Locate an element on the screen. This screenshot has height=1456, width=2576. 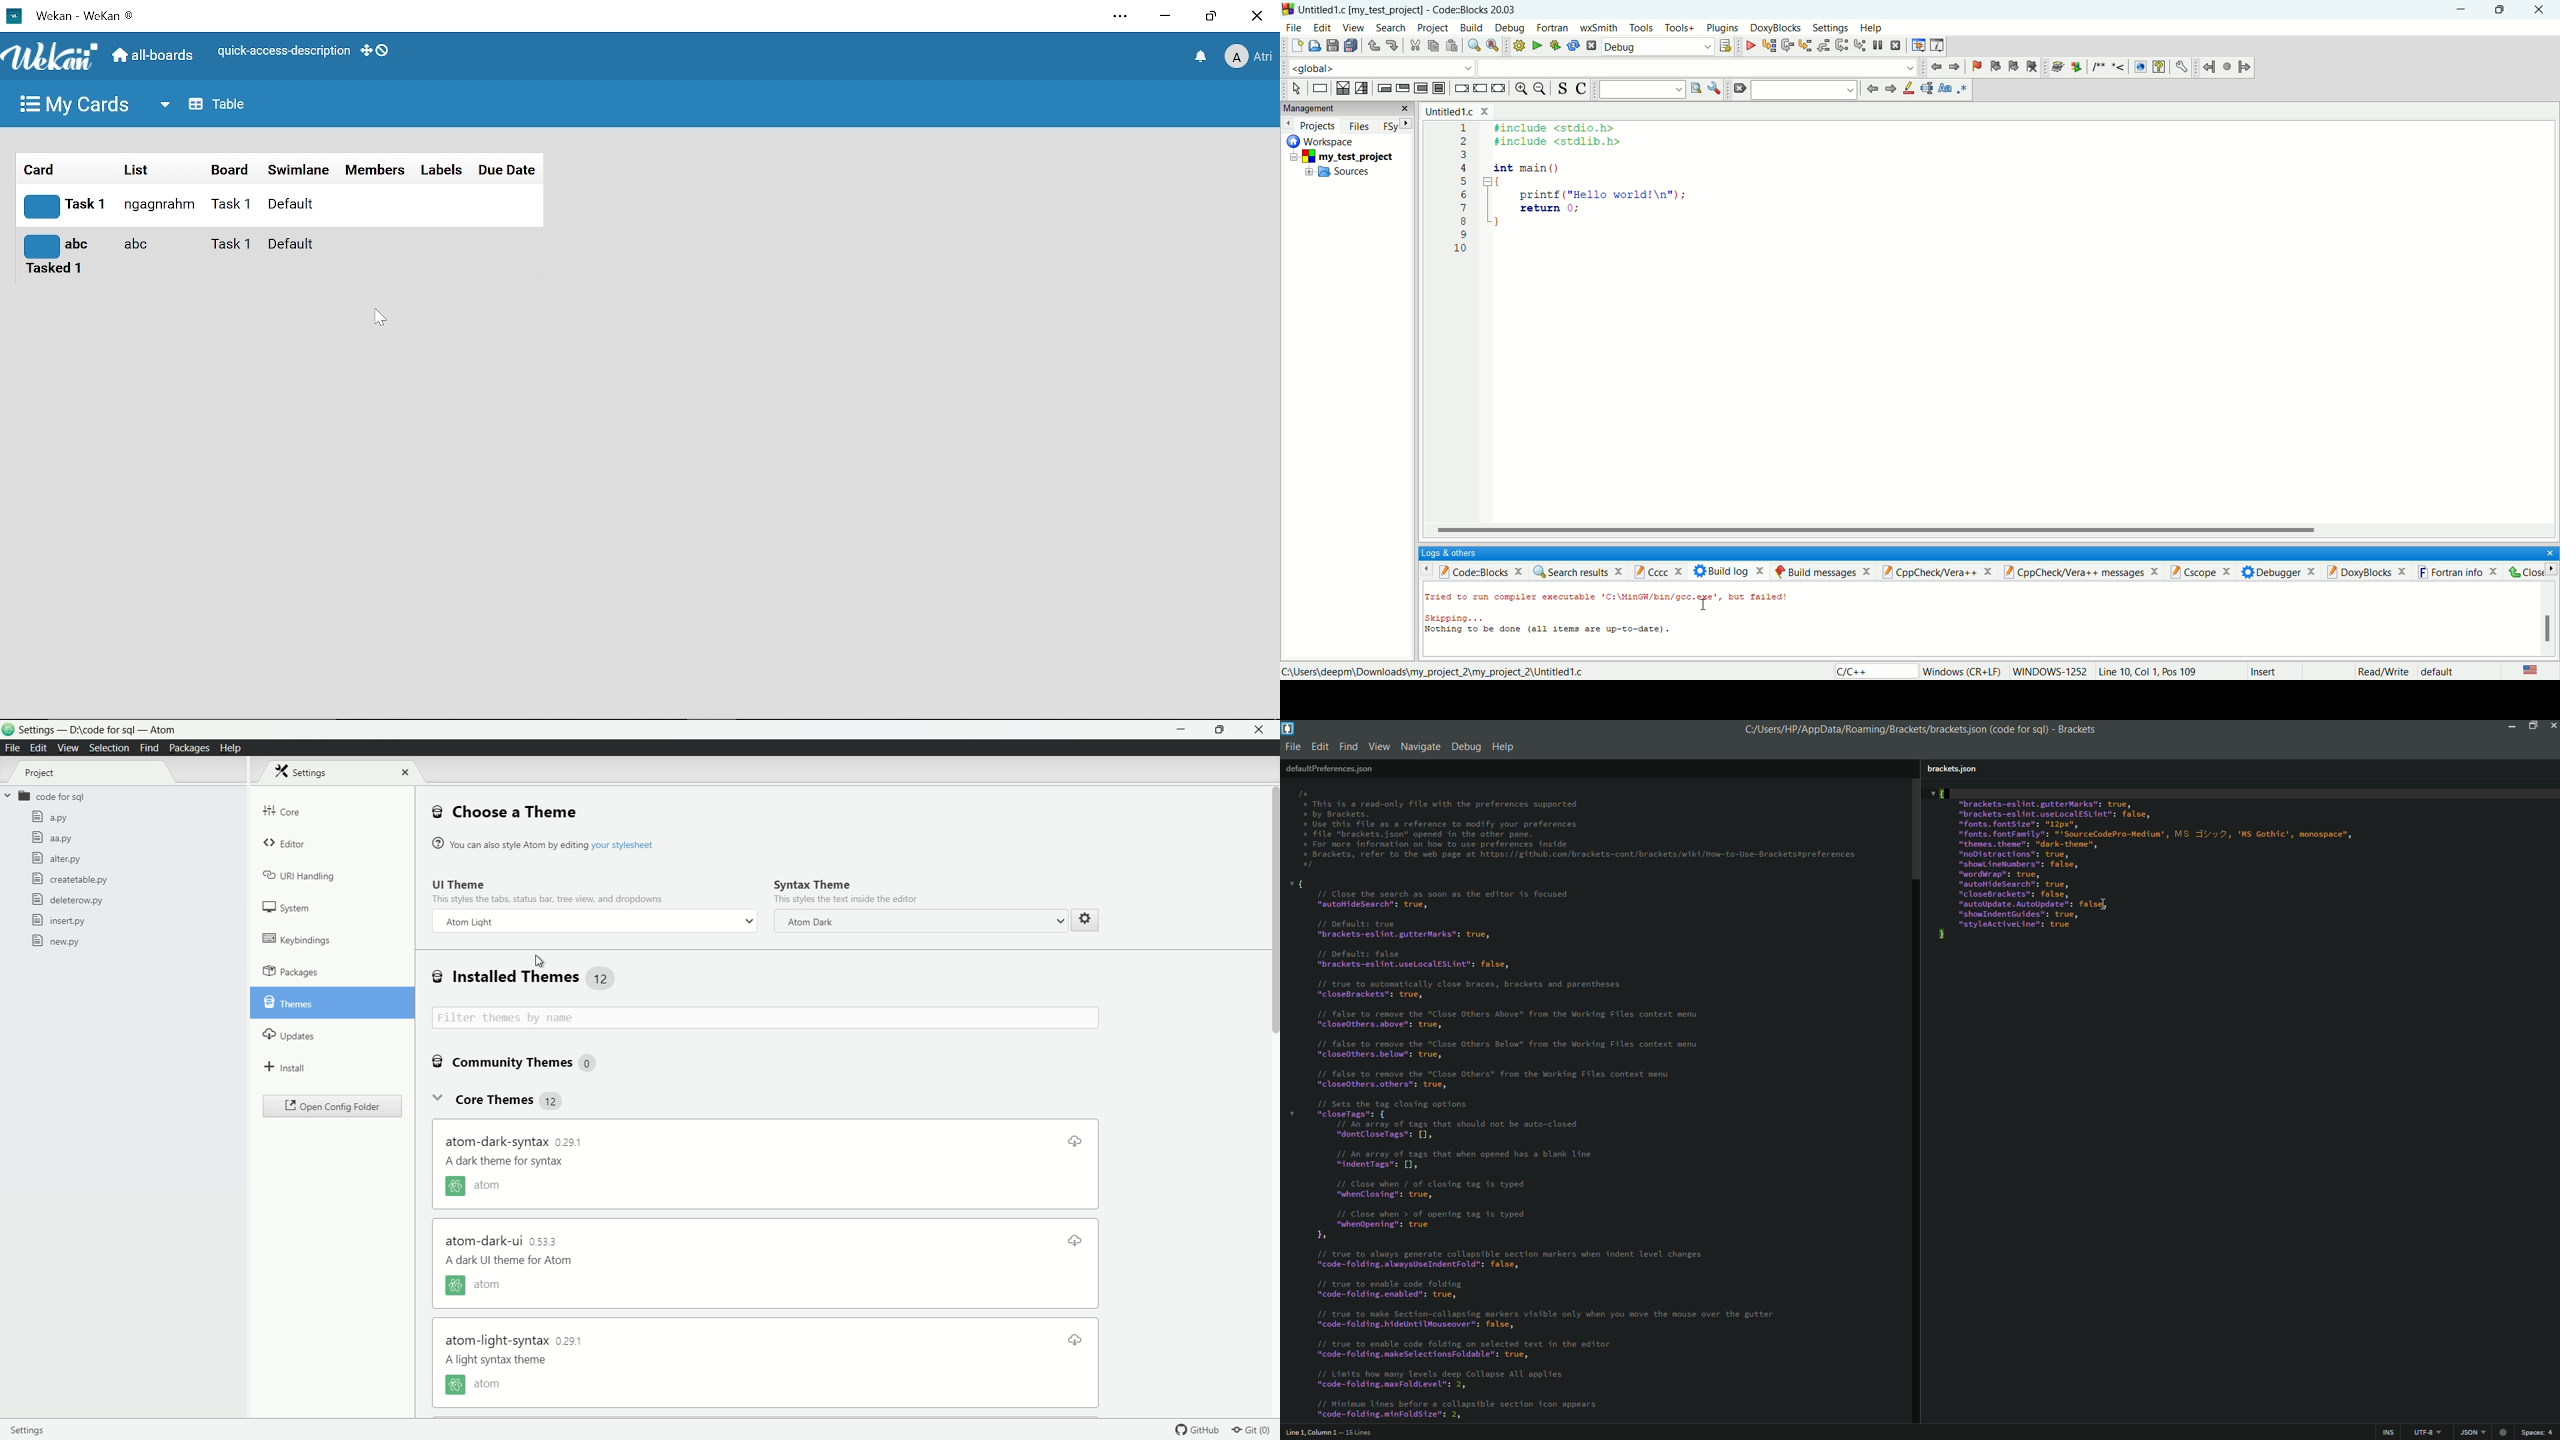
workspace is located at coordinates (1325, 140).